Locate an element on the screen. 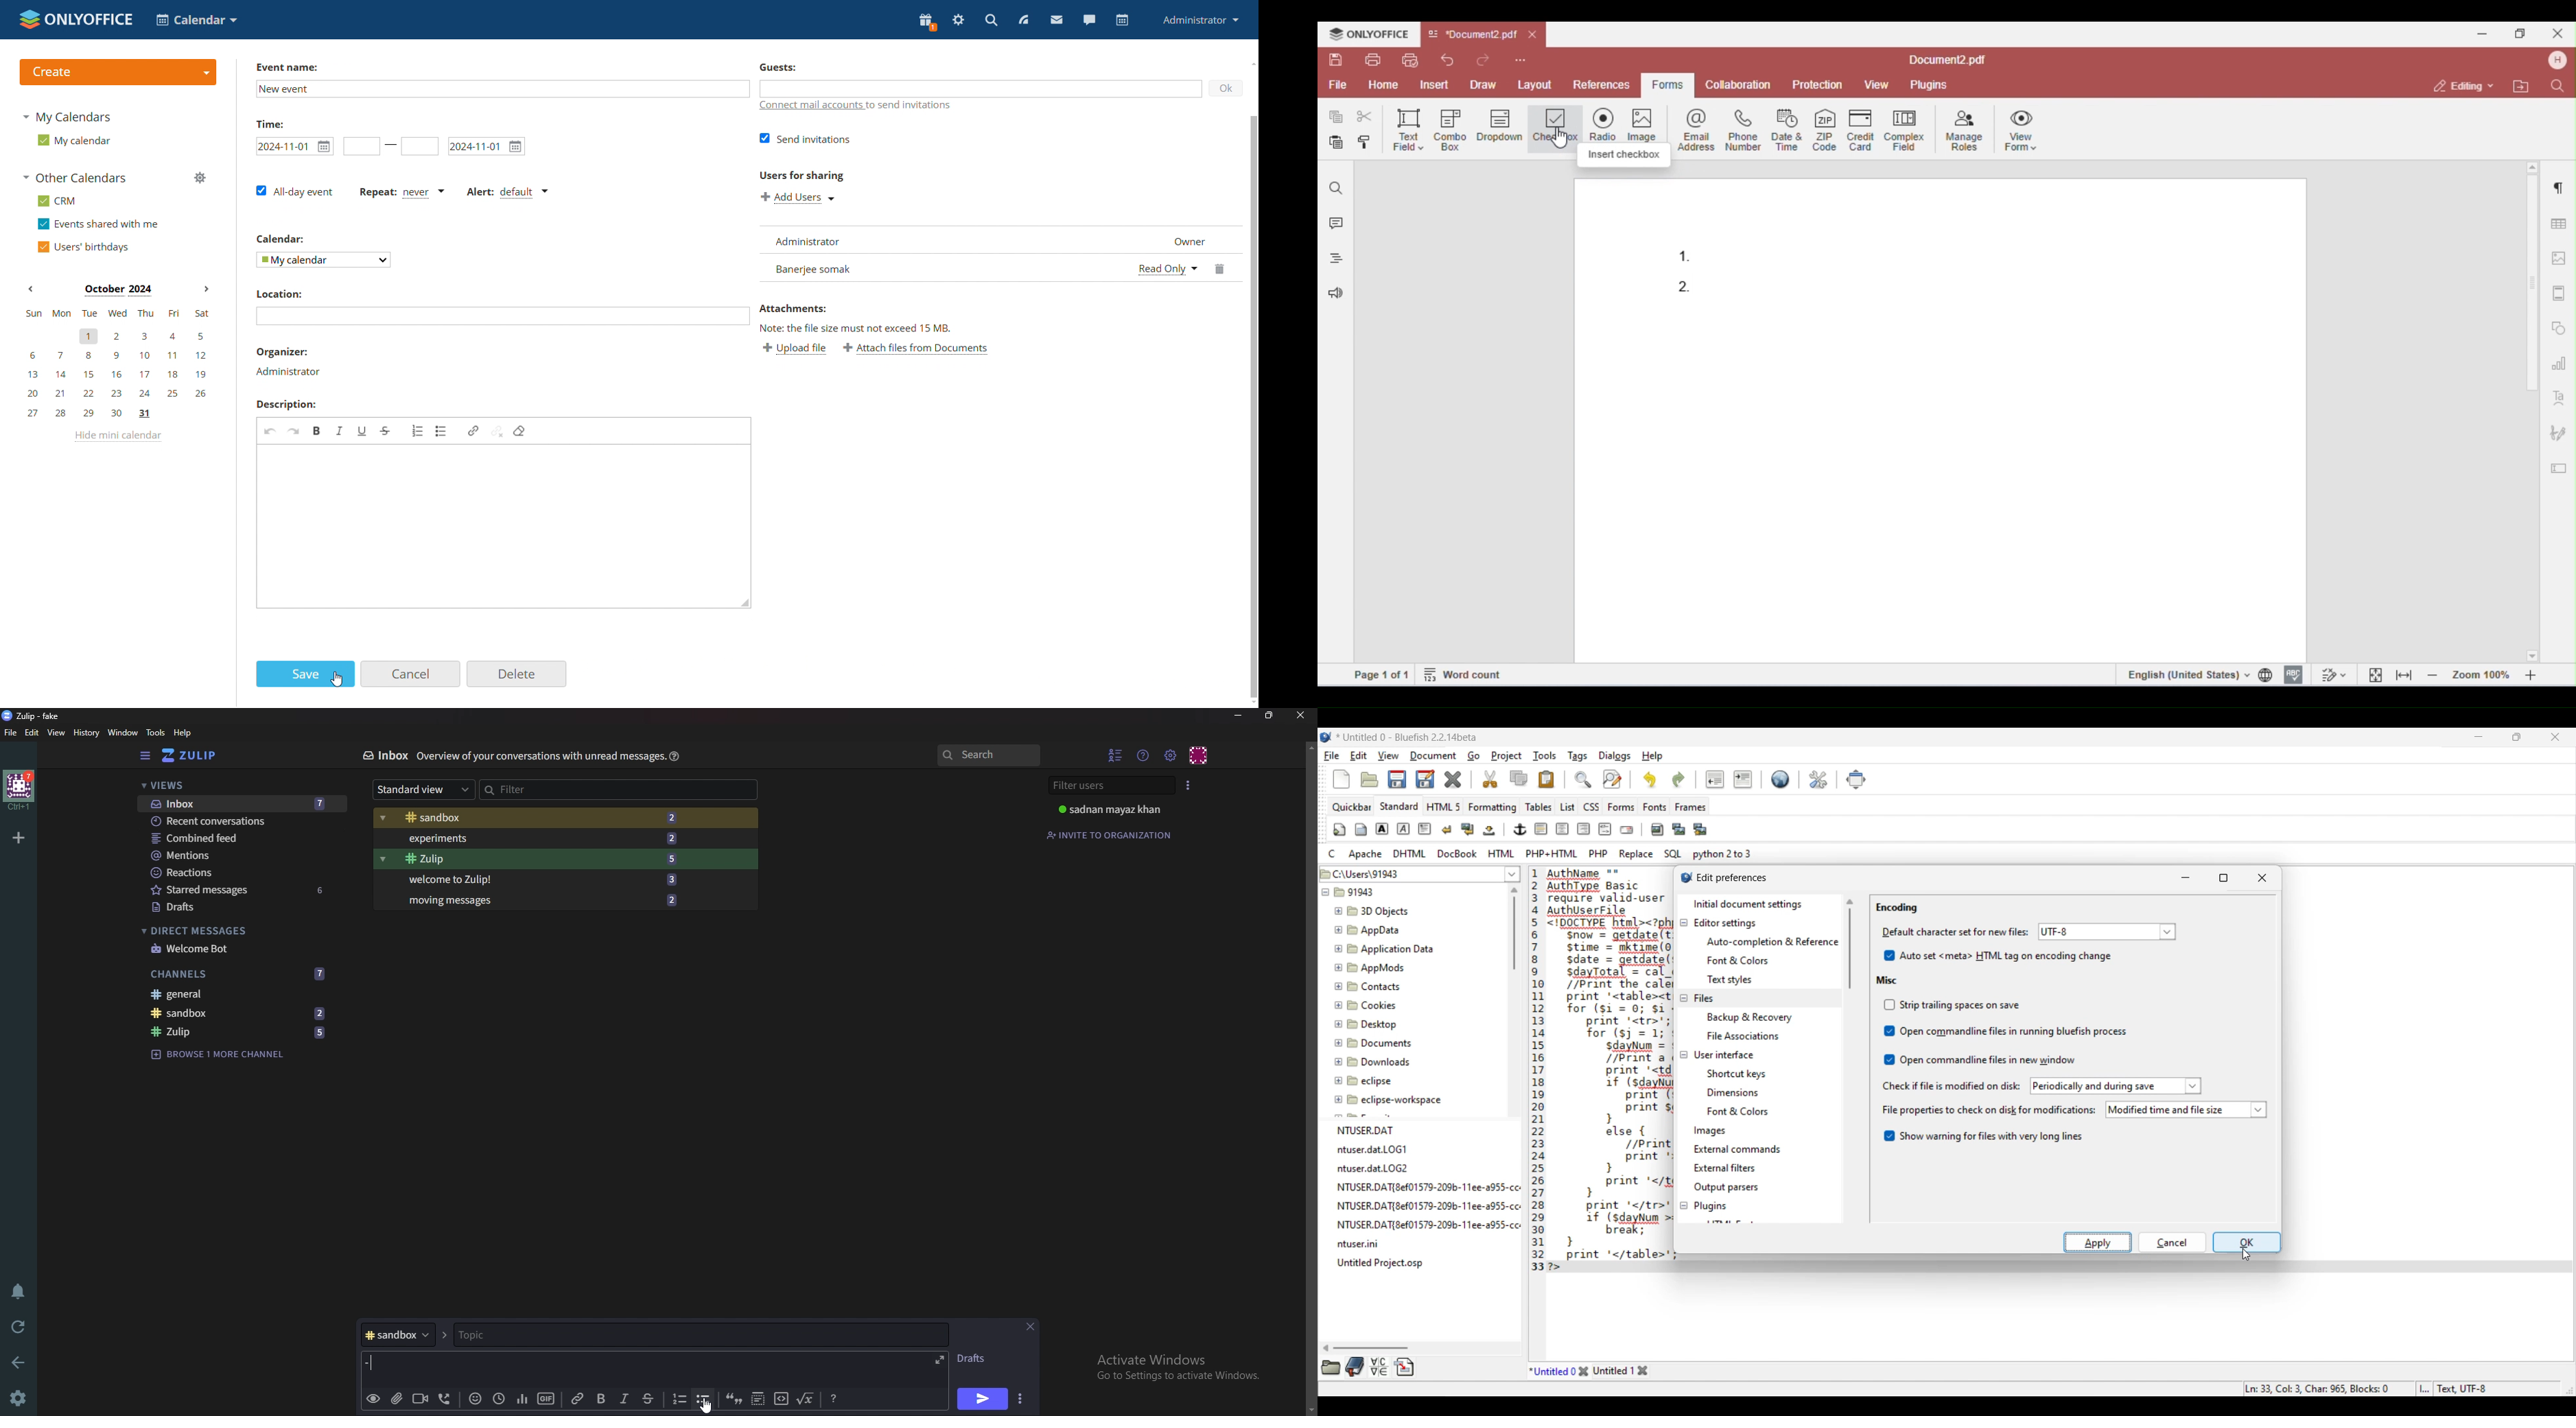  welcome bot is located at coordinates (238, 949).